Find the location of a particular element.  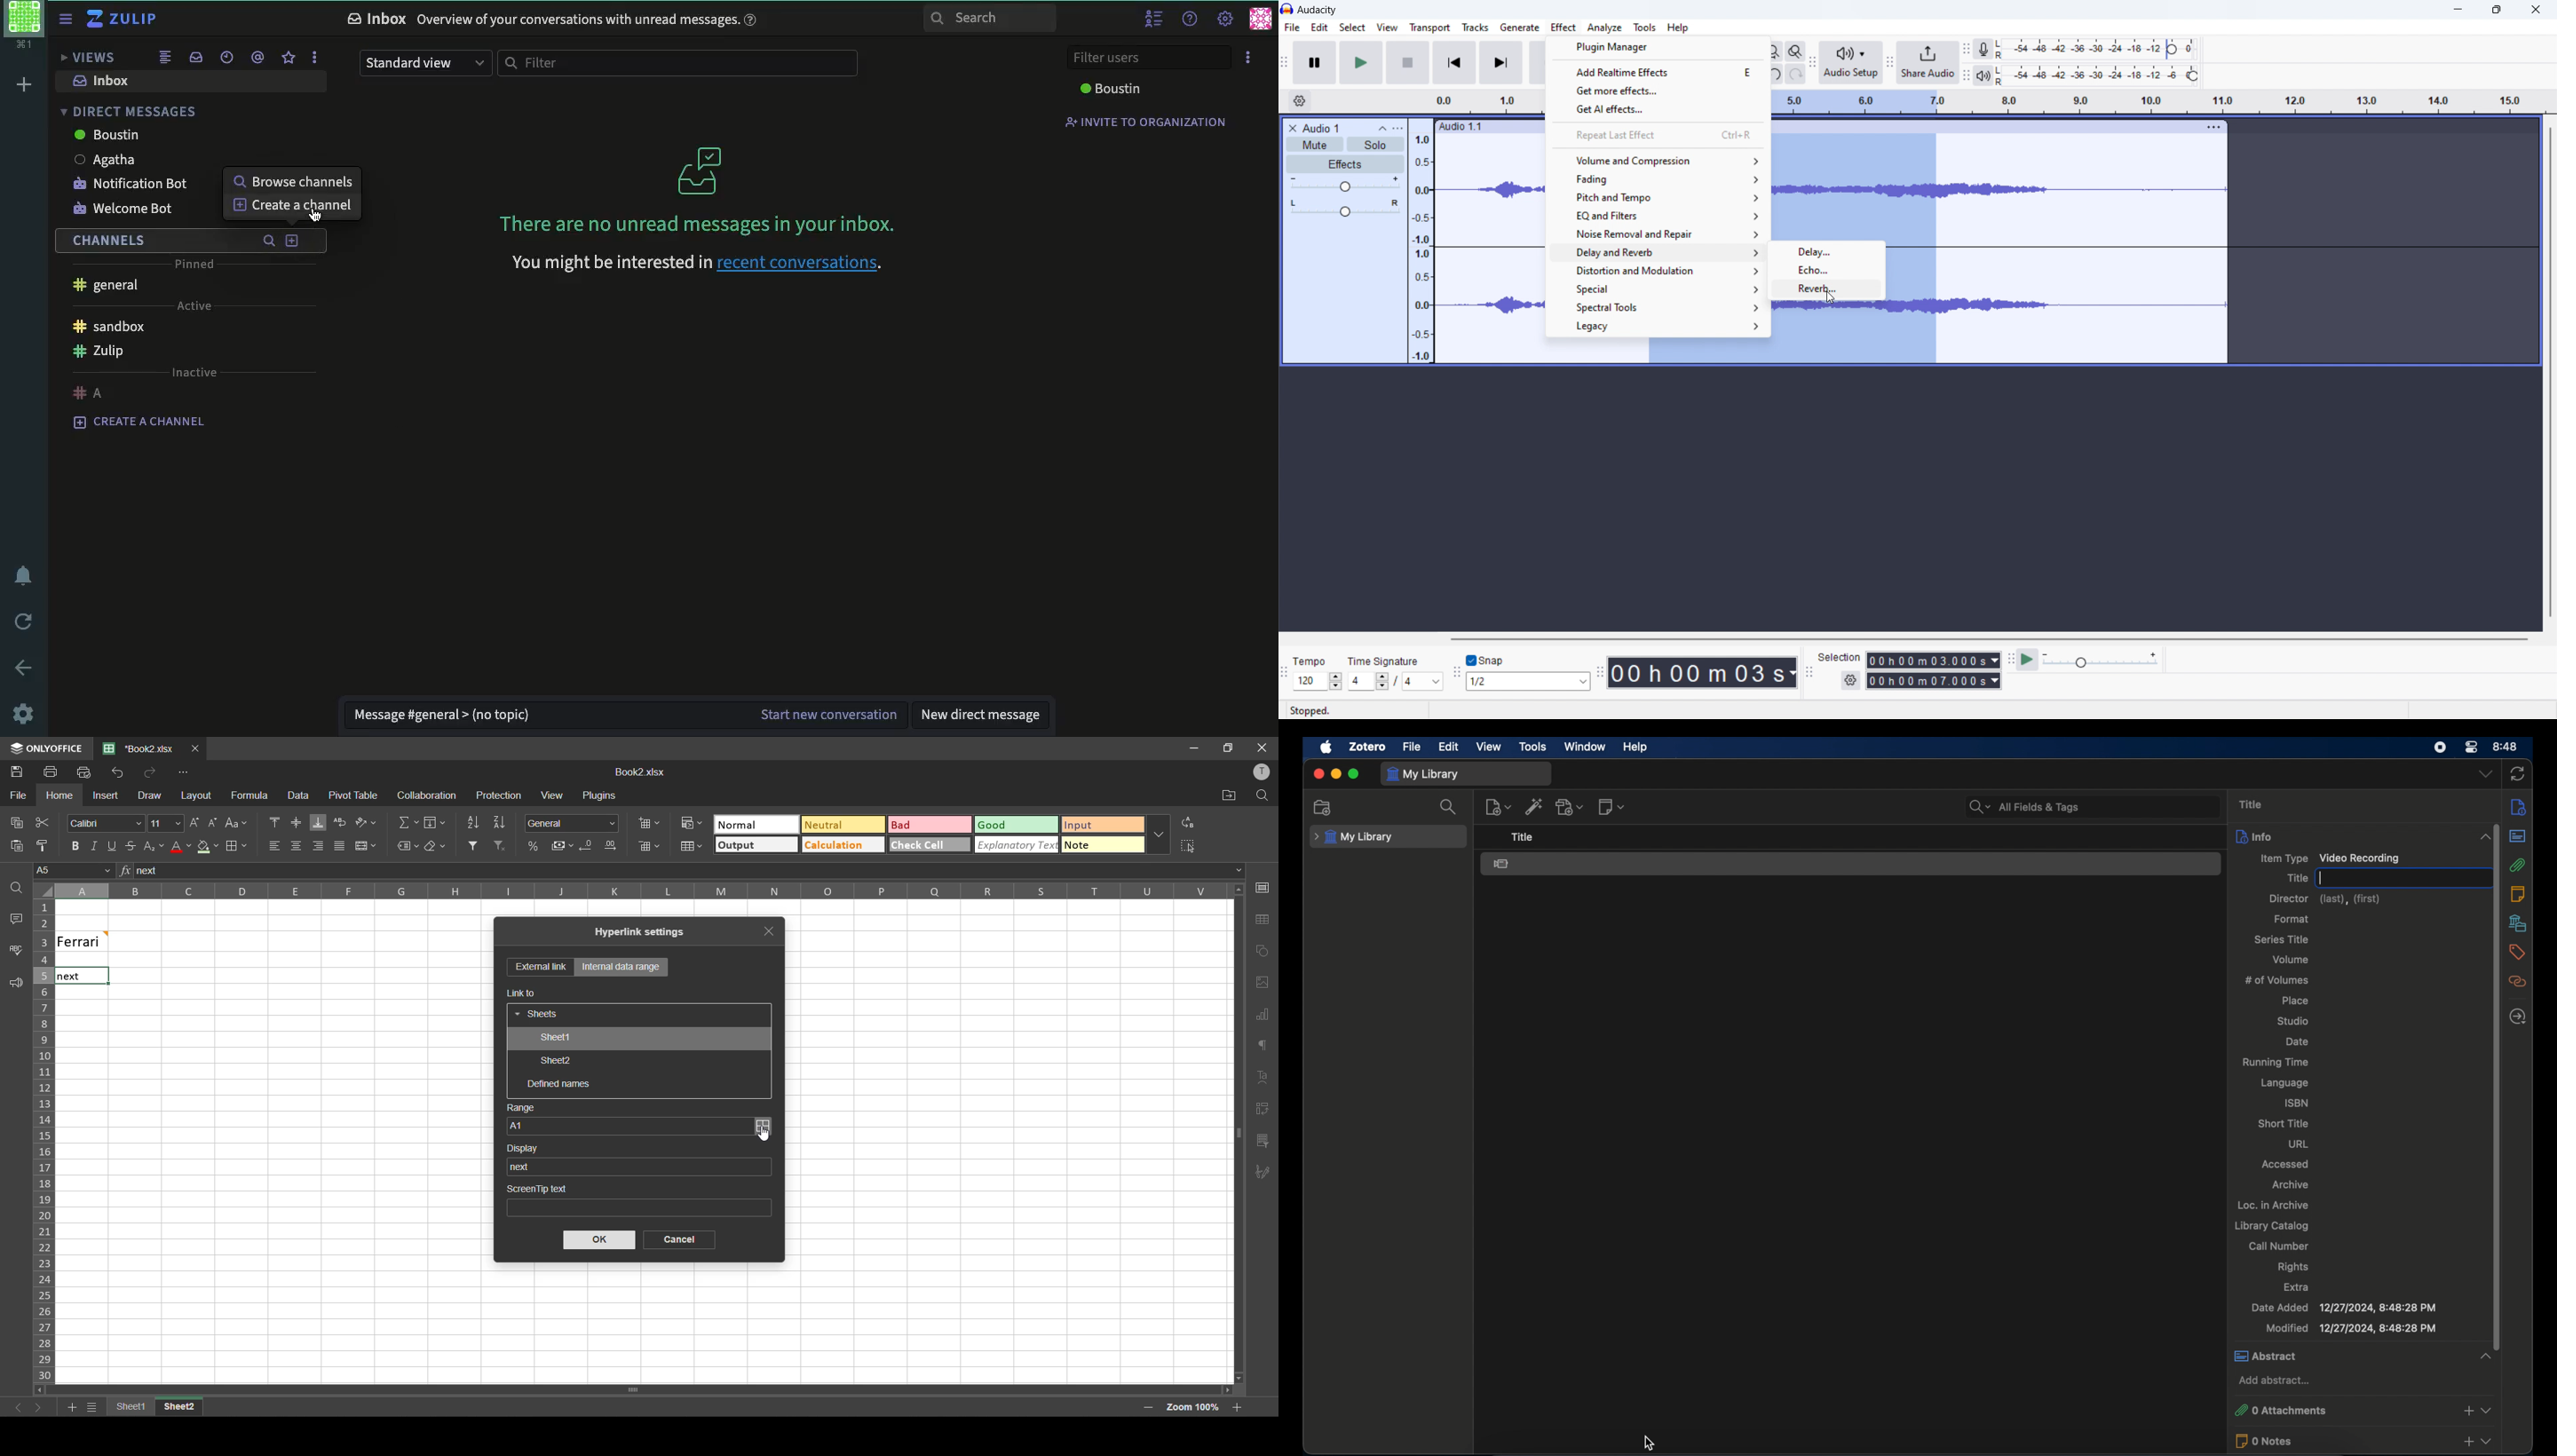

file is located at coordinates (1292, 27).